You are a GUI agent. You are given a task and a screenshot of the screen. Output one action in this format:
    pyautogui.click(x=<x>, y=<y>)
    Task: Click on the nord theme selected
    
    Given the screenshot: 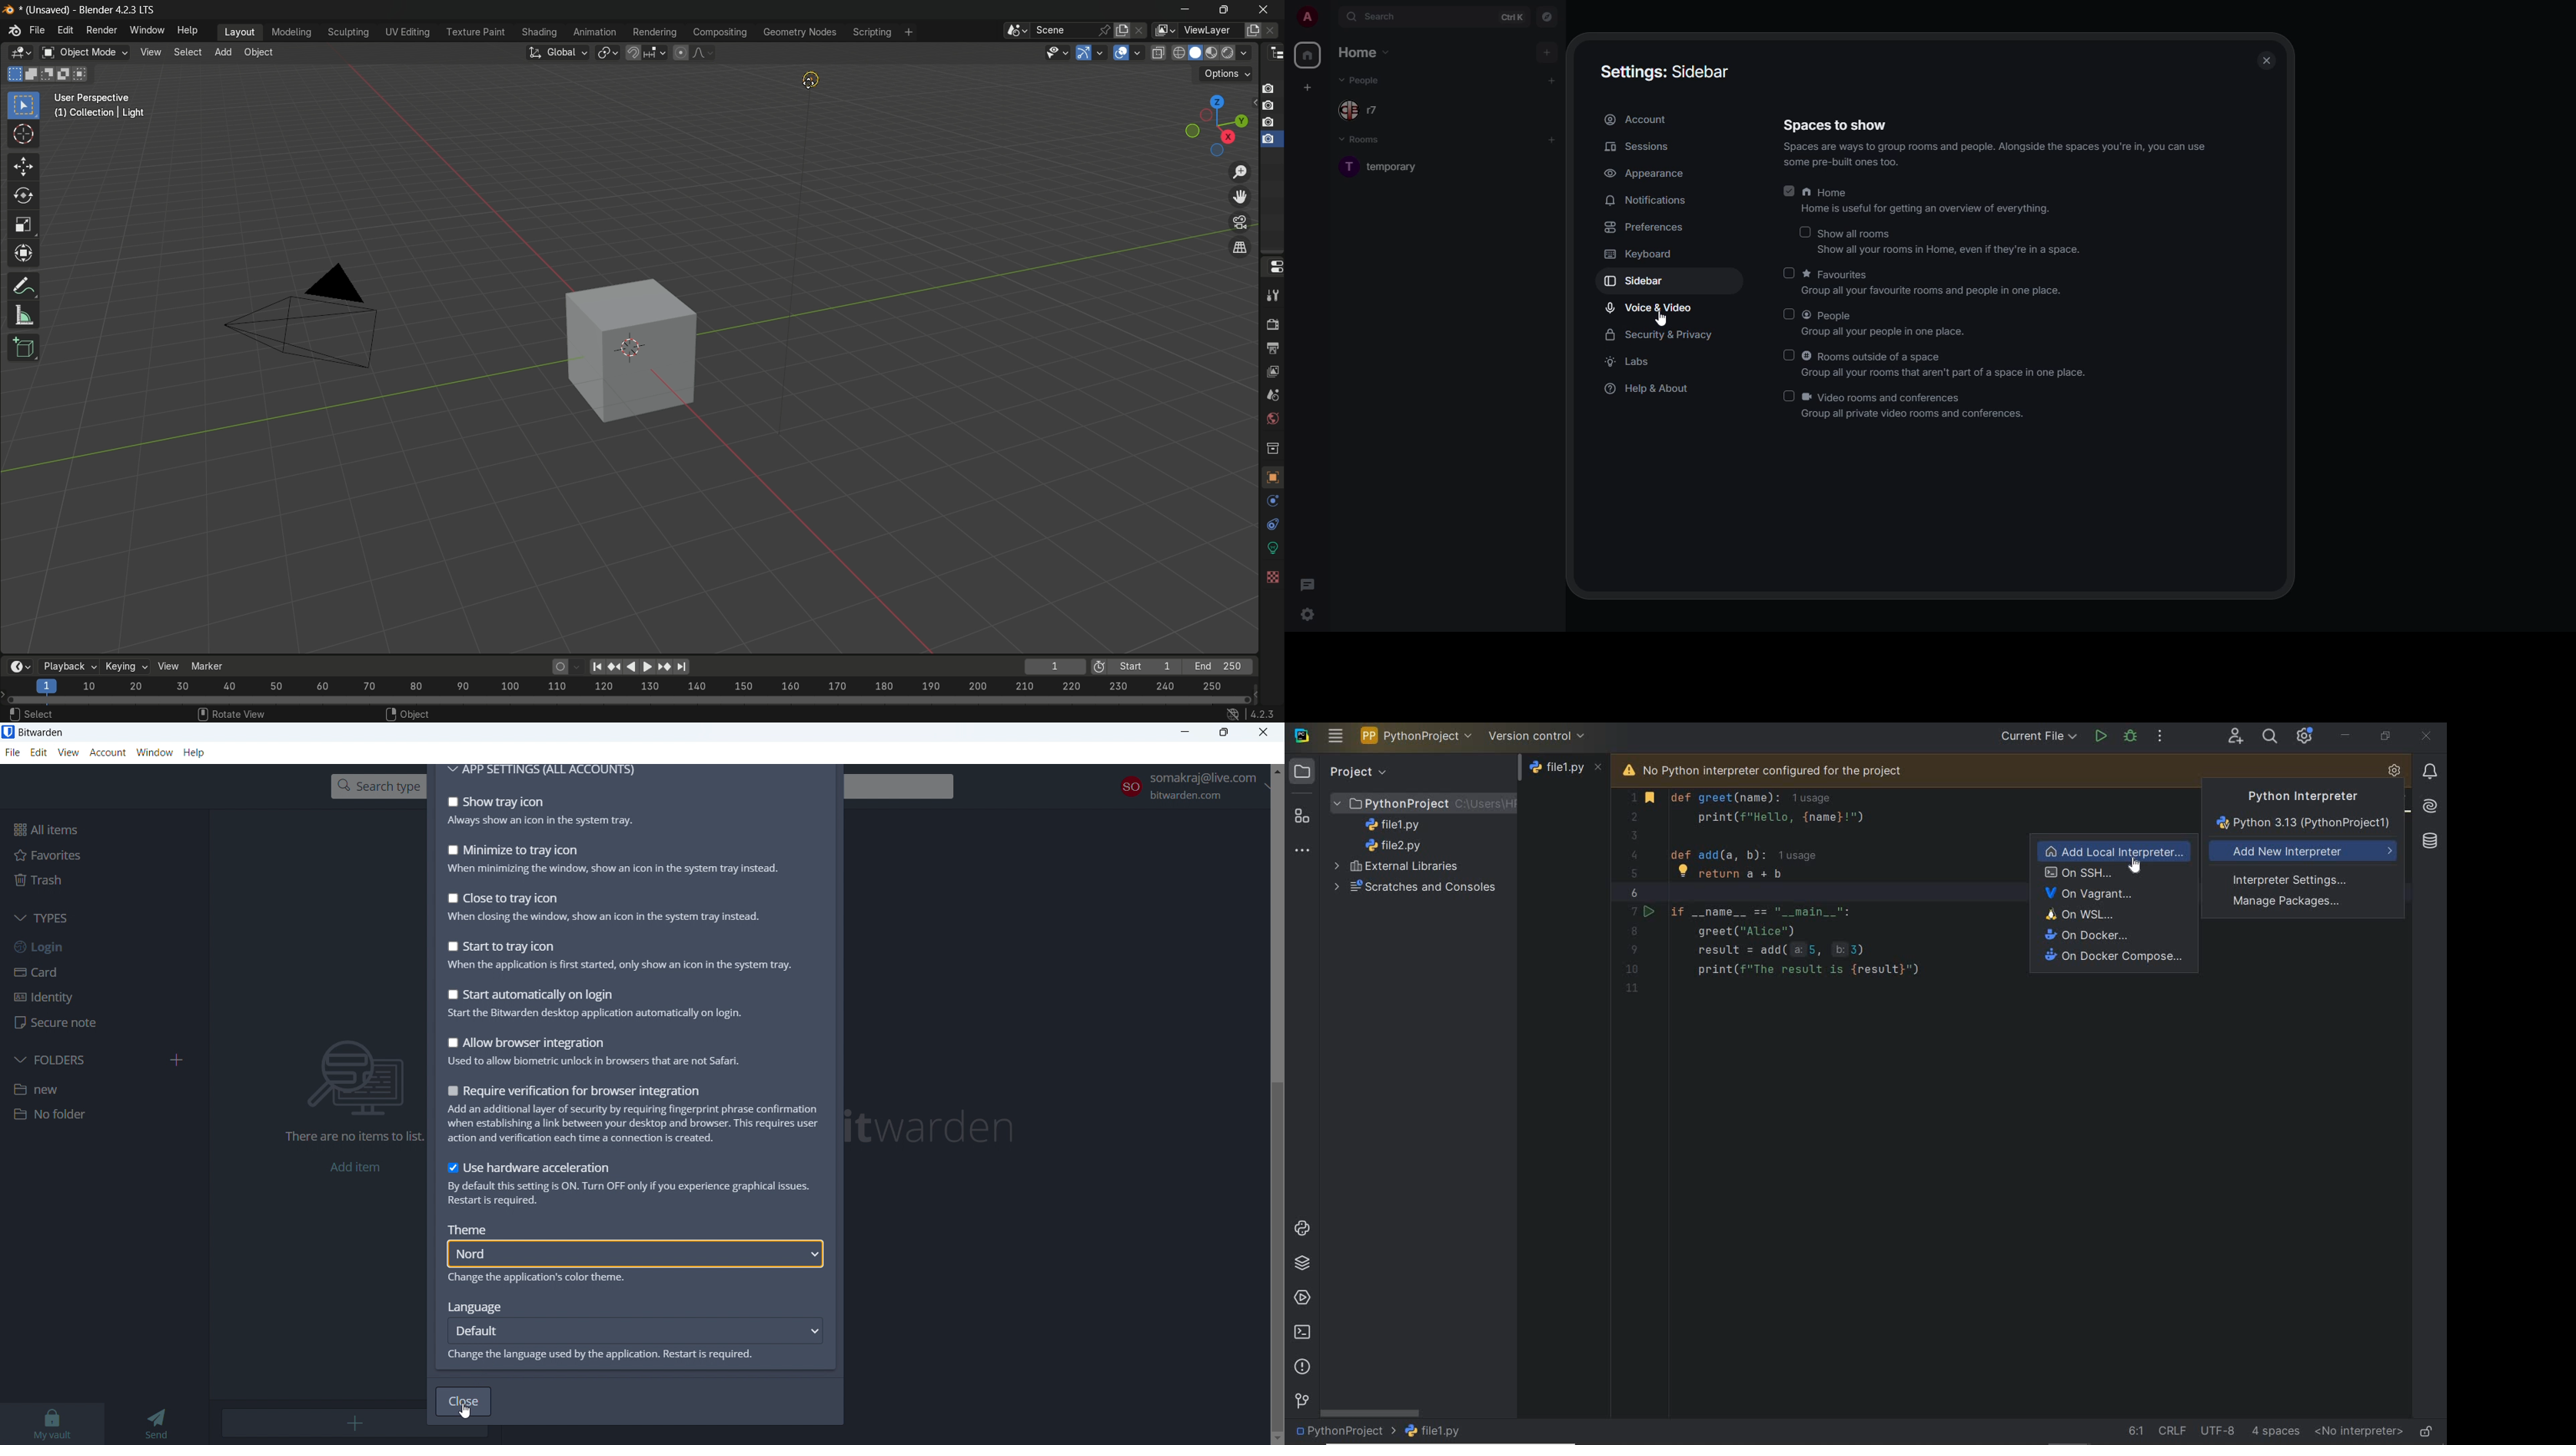 What is the action you would take?
    pyautogui.click(x=636, y=1253)
    